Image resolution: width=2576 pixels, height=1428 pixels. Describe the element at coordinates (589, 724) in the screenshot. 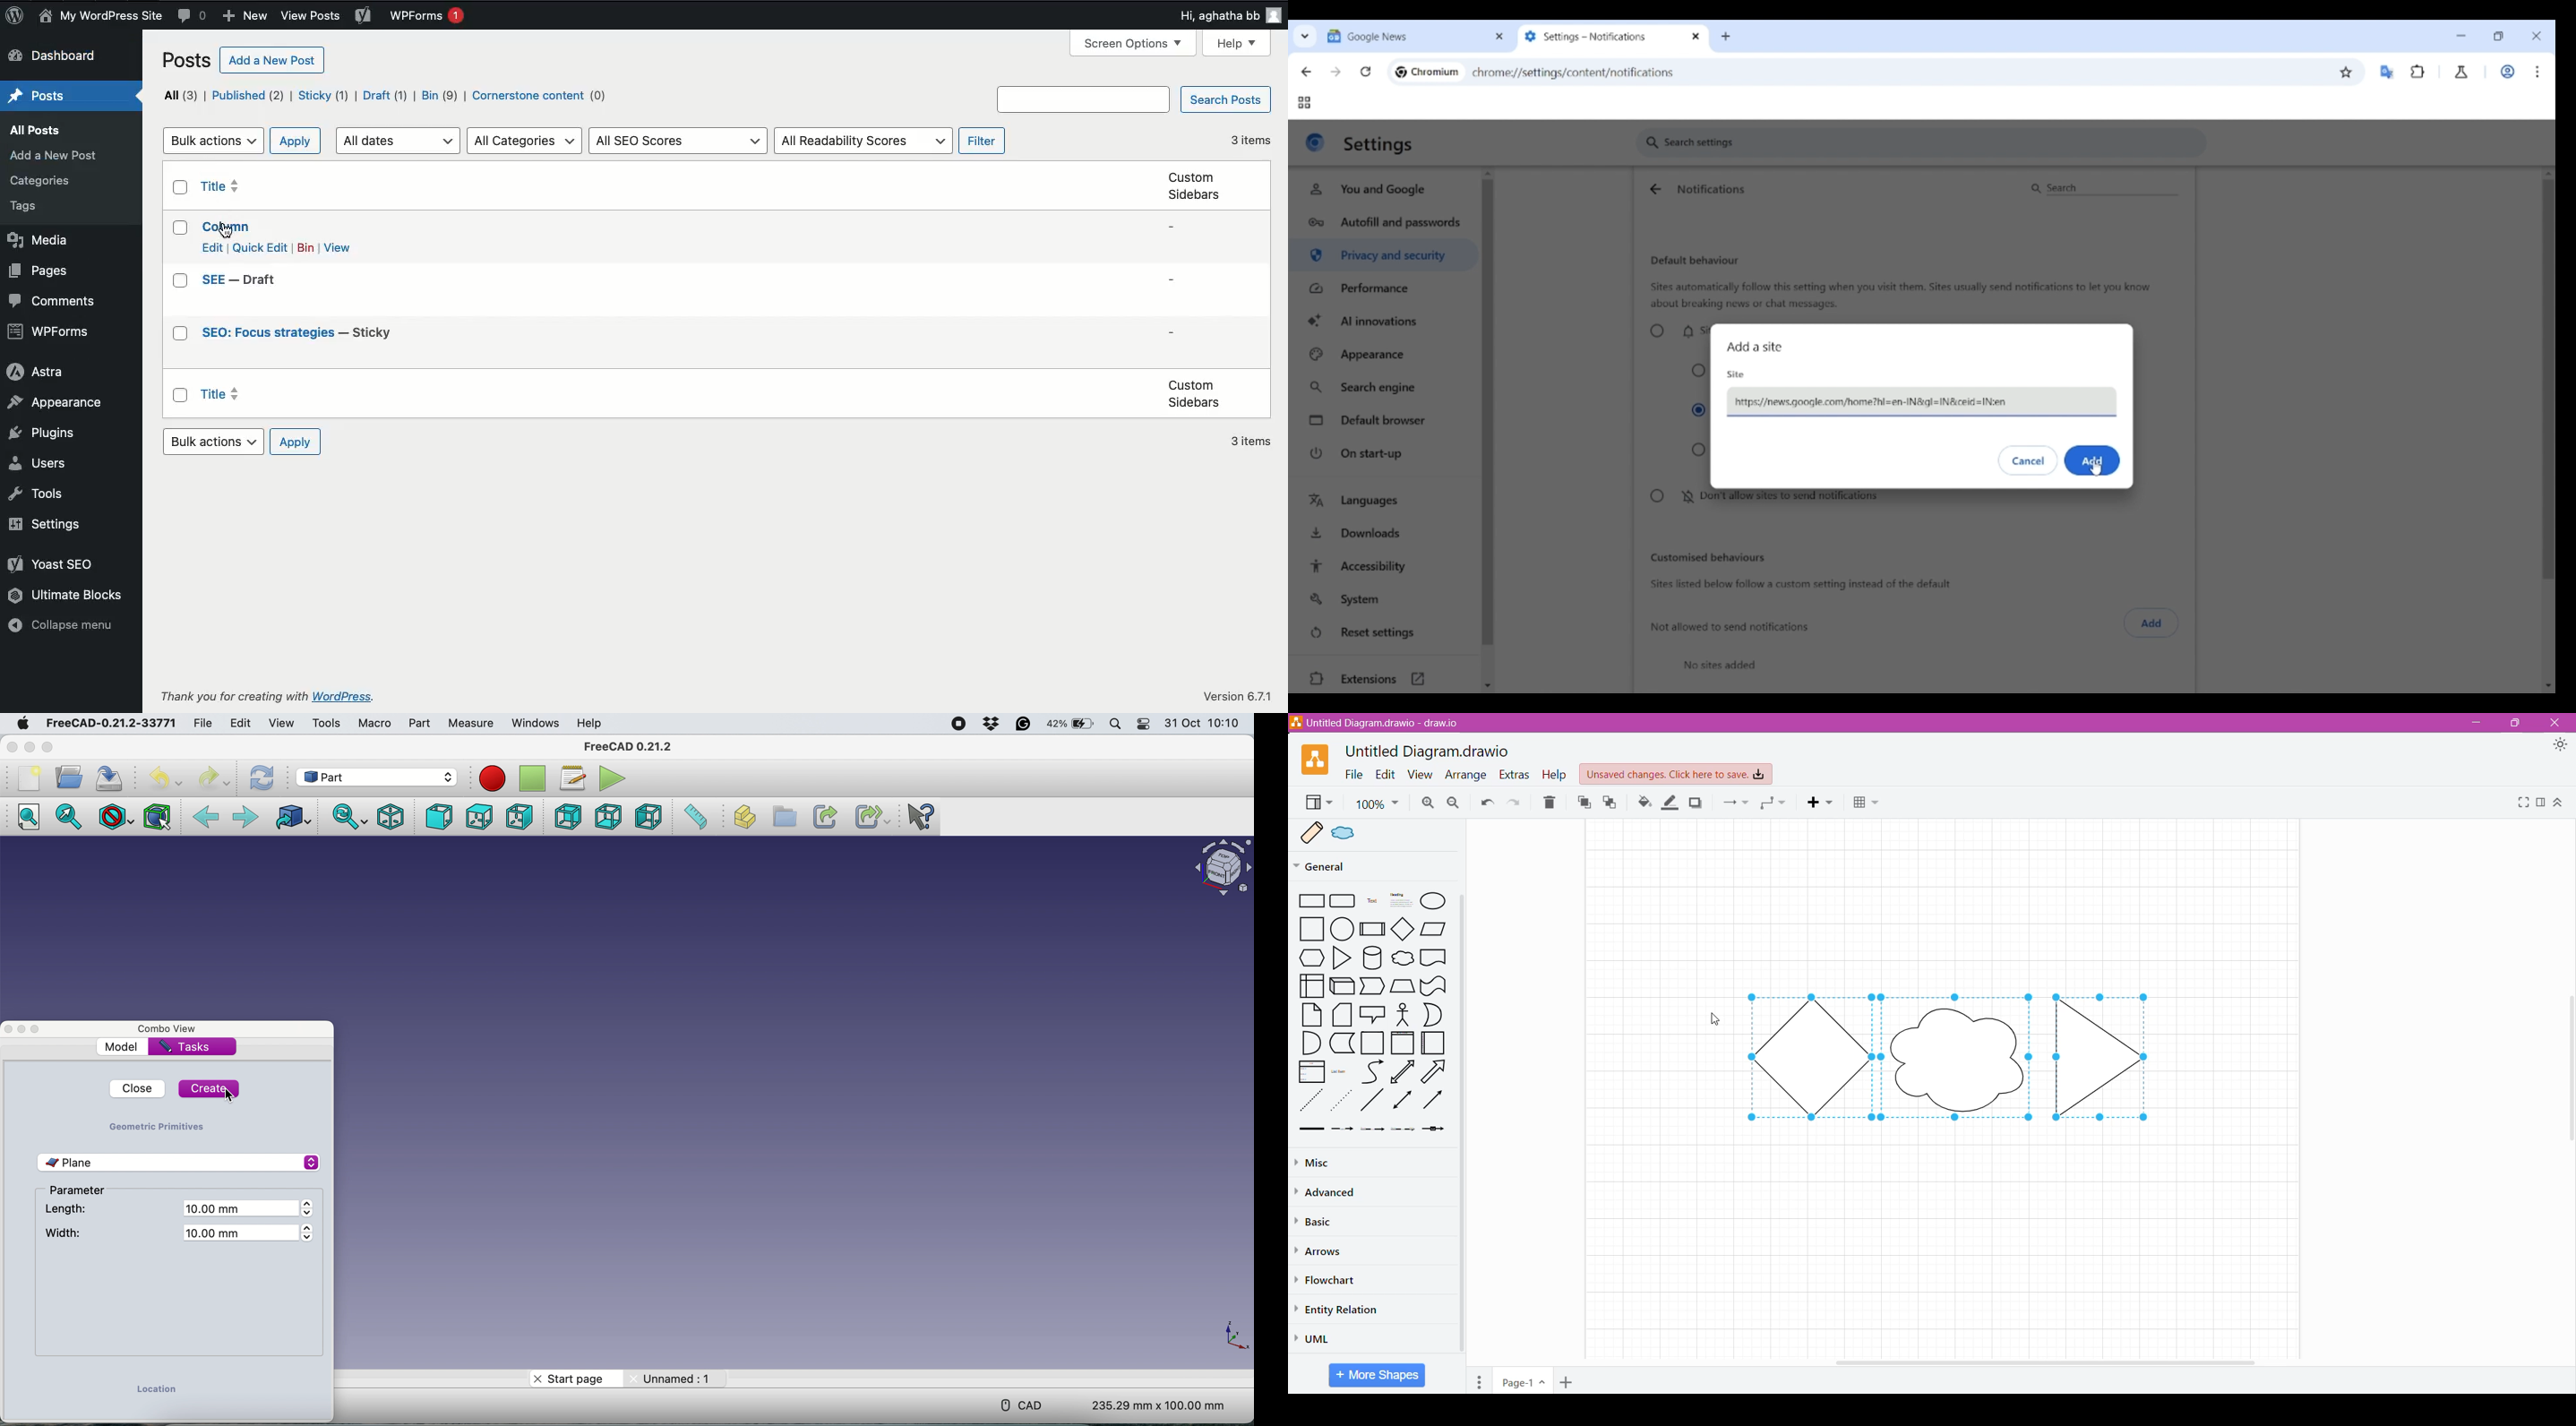

I see `Help` at that location.